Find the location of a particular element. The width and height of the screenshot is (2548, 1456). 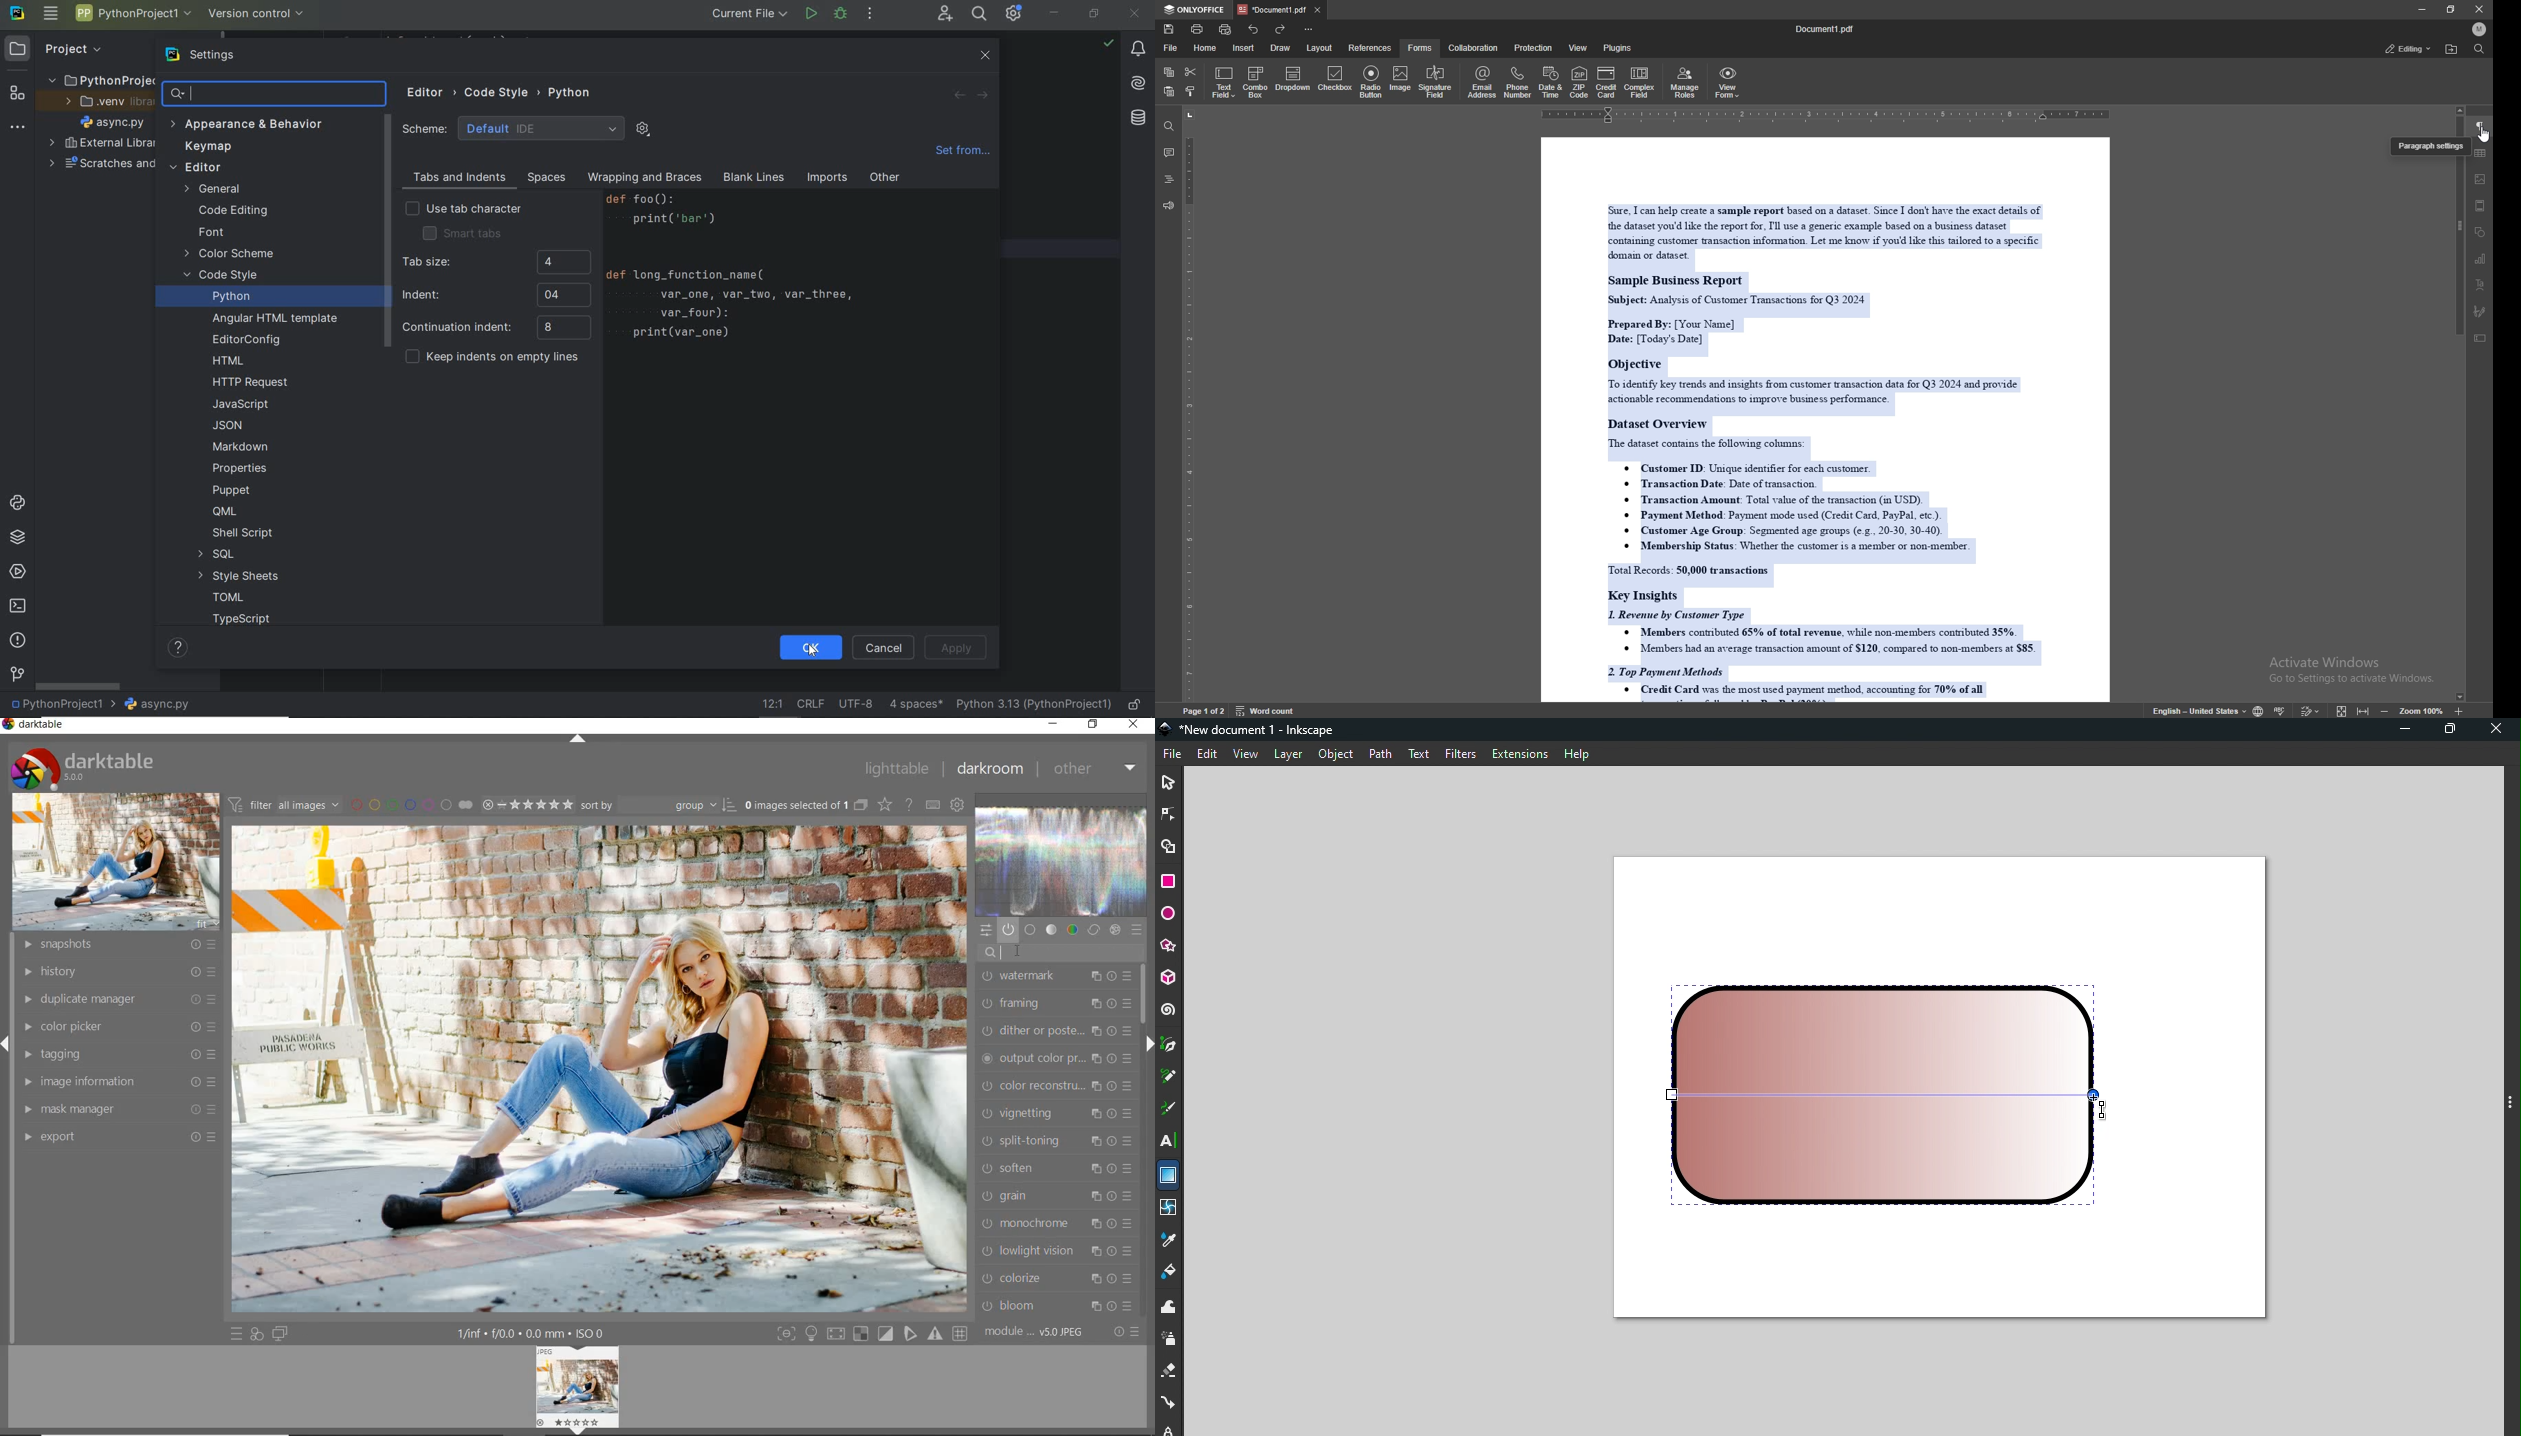

Selector tool is located at coordinates (1169, 780).